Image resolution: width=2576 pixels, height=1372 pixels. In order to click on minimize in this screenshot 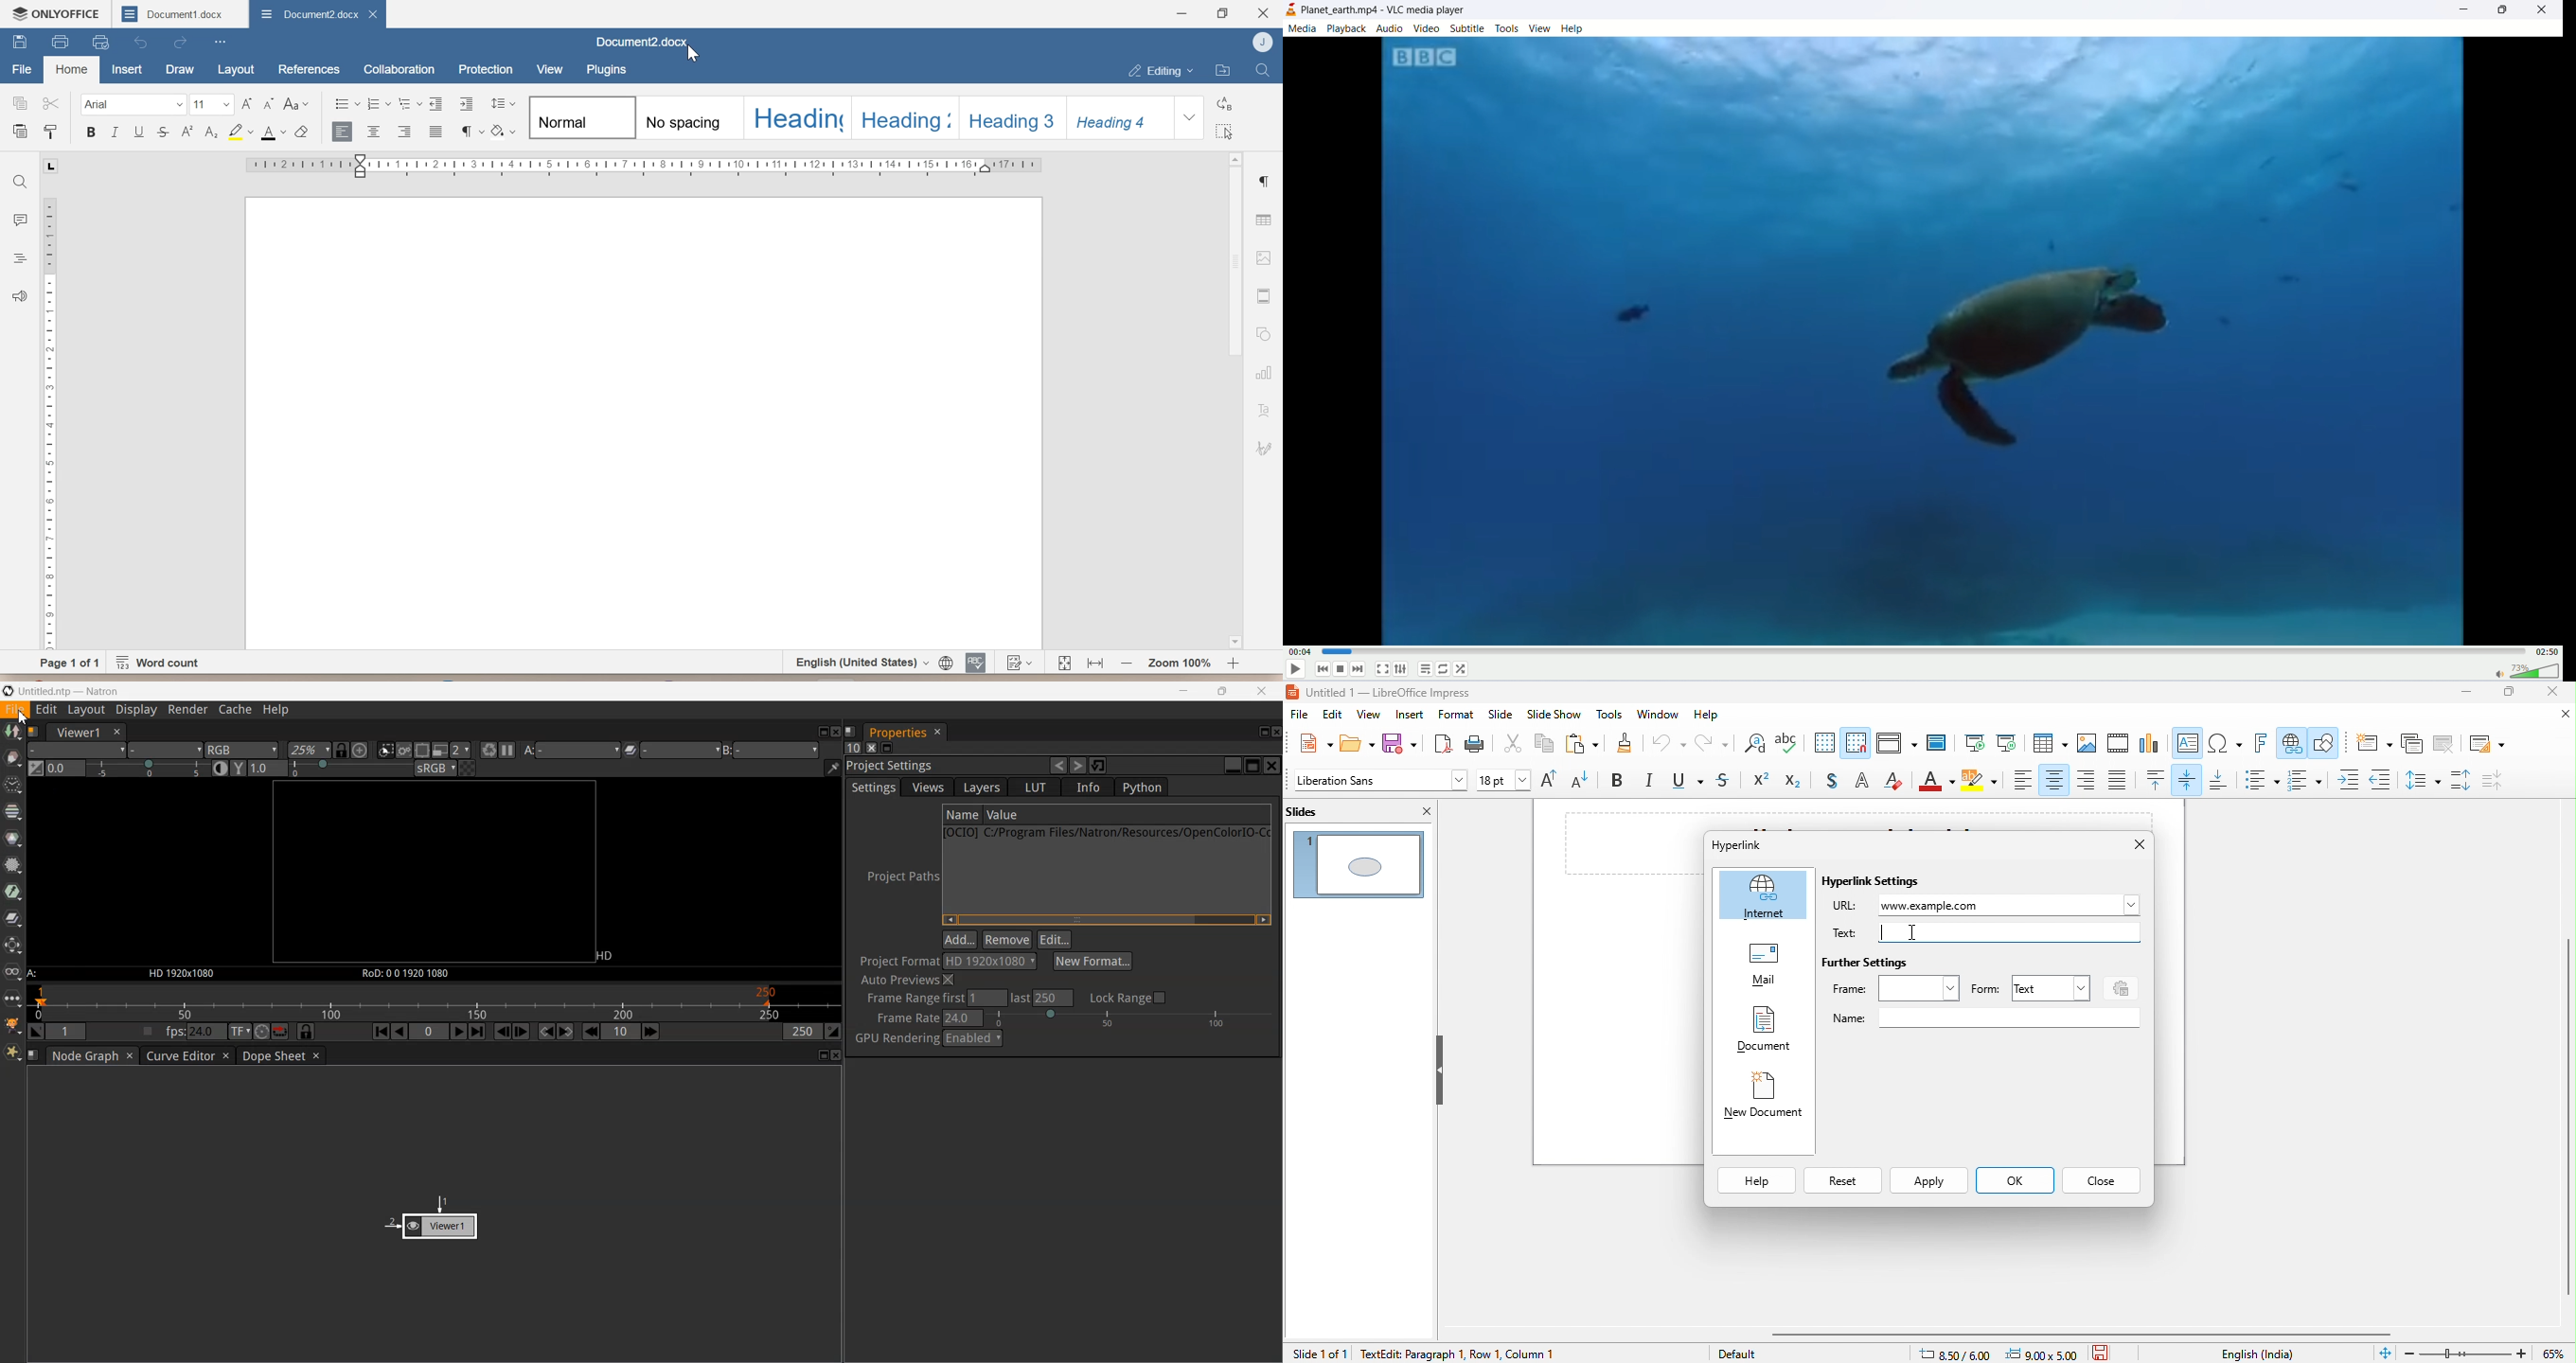, I will do `click(2456, 695)`.